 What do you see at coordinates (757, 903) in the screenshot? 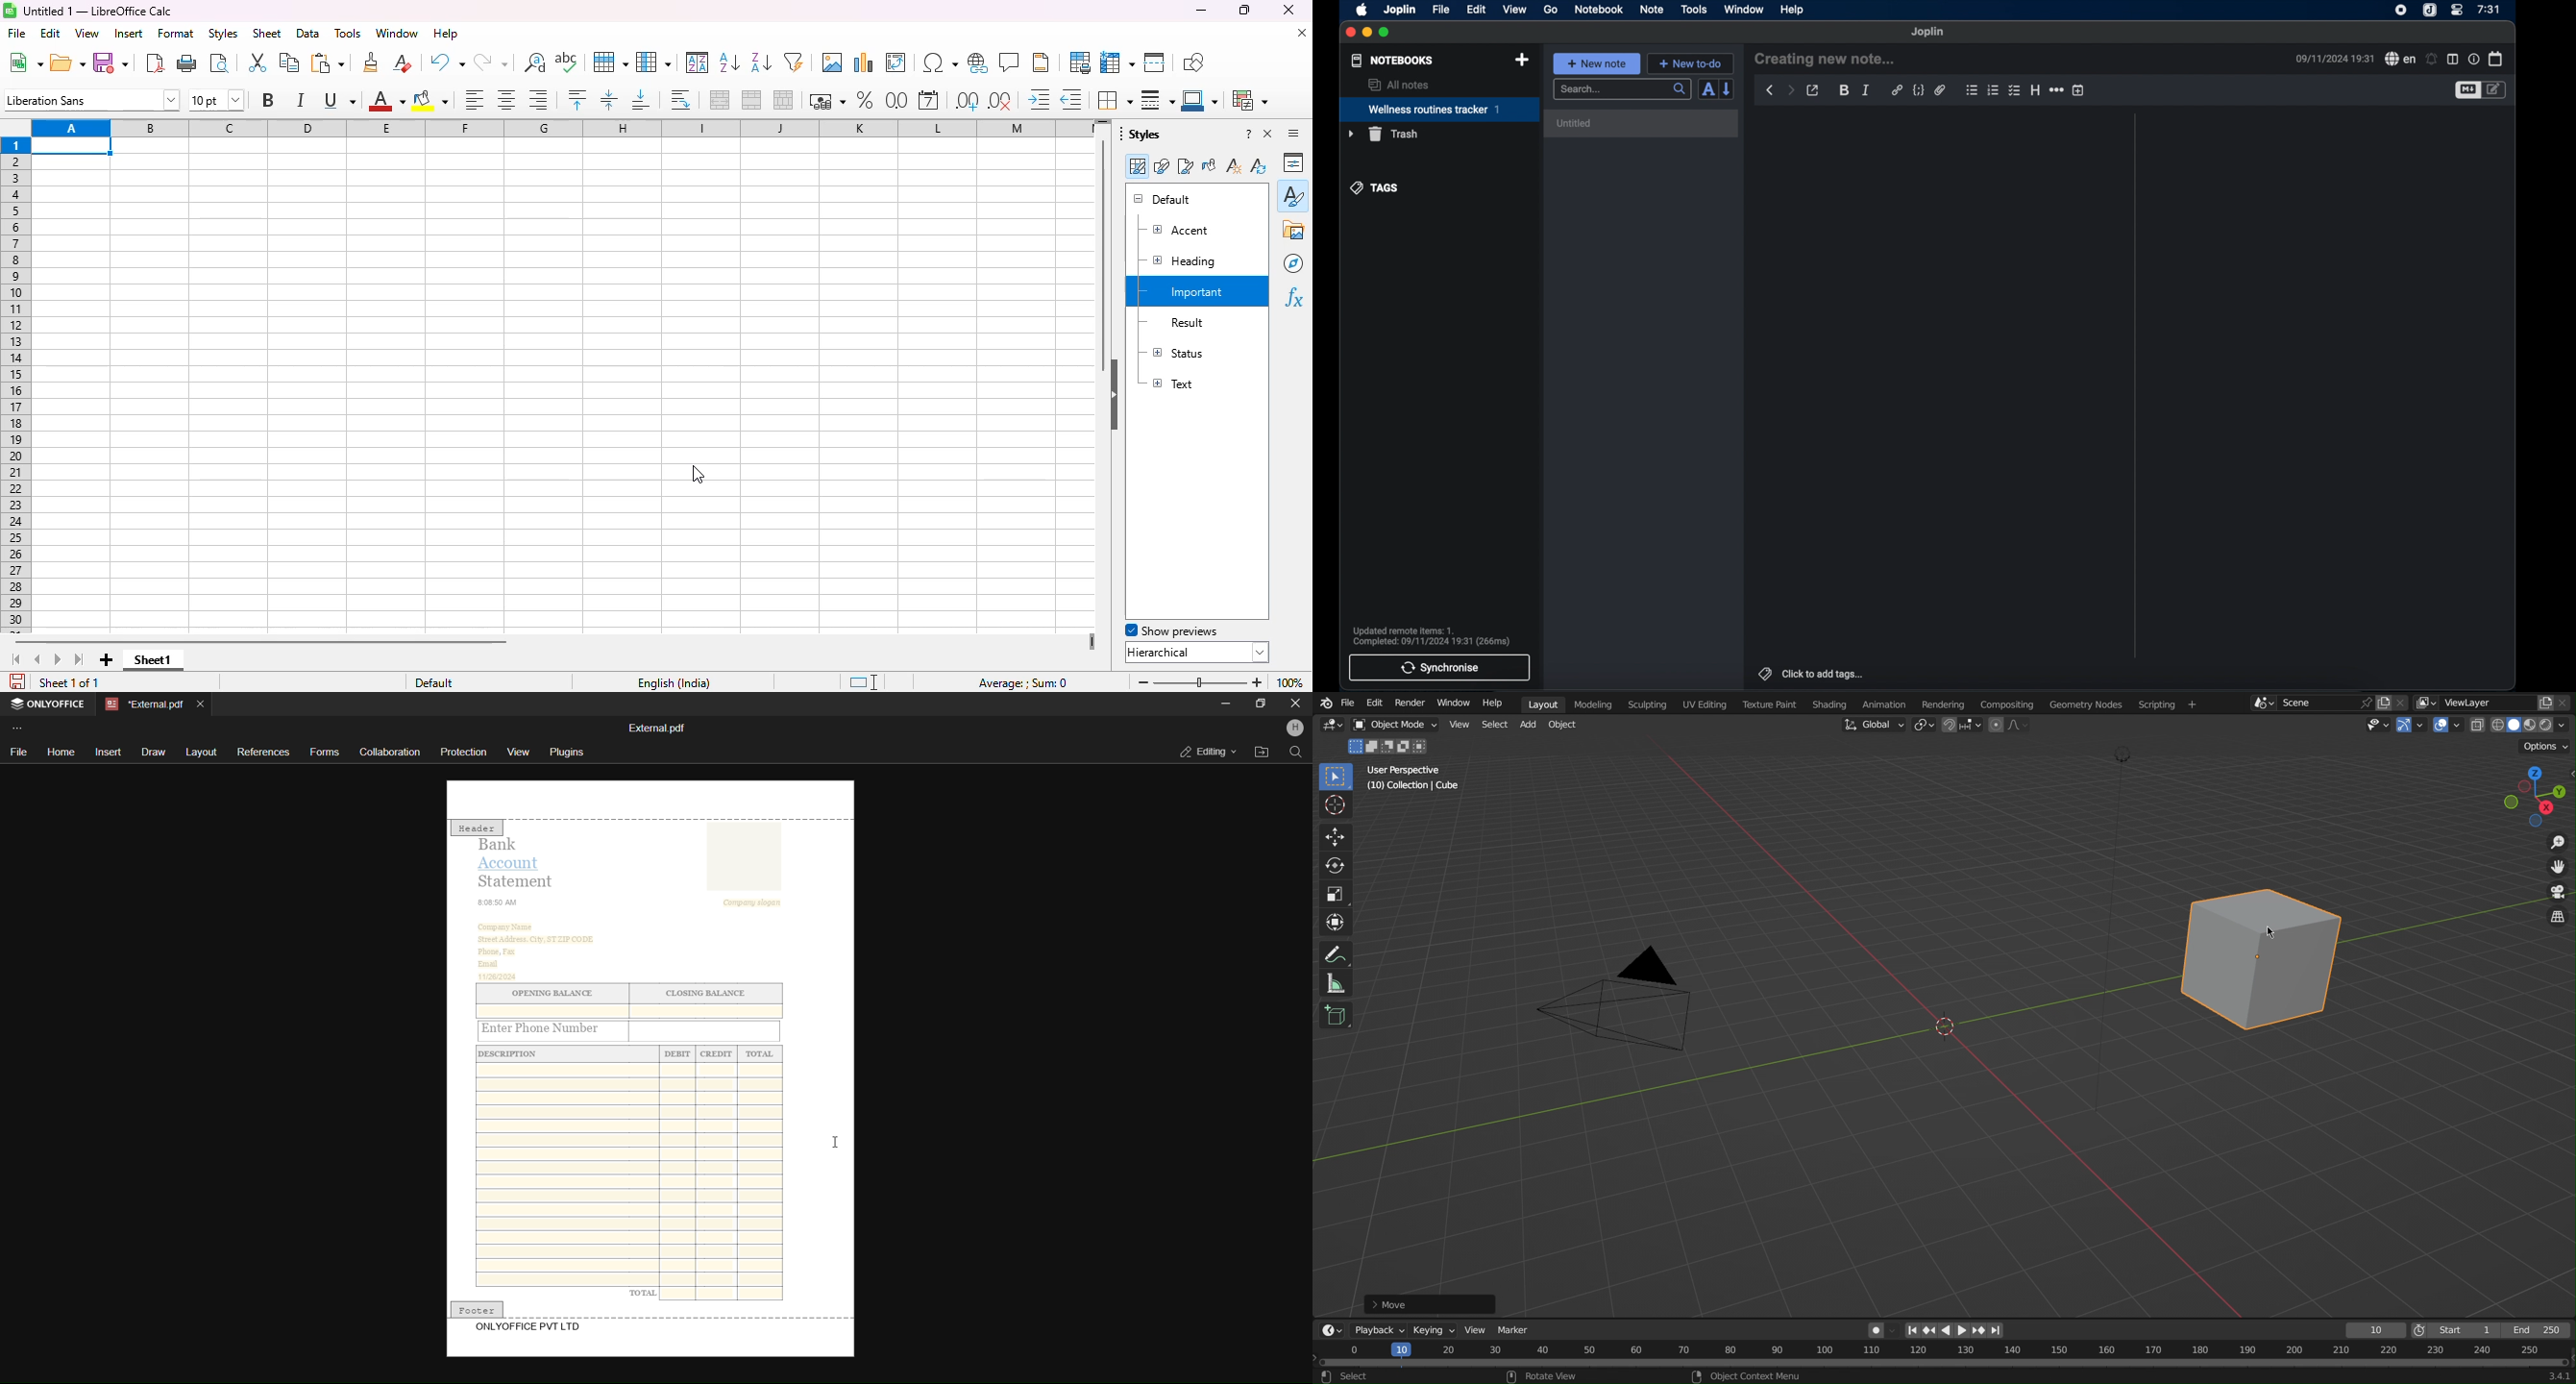
I see `Company slogan` at bounding box center [757, 903].